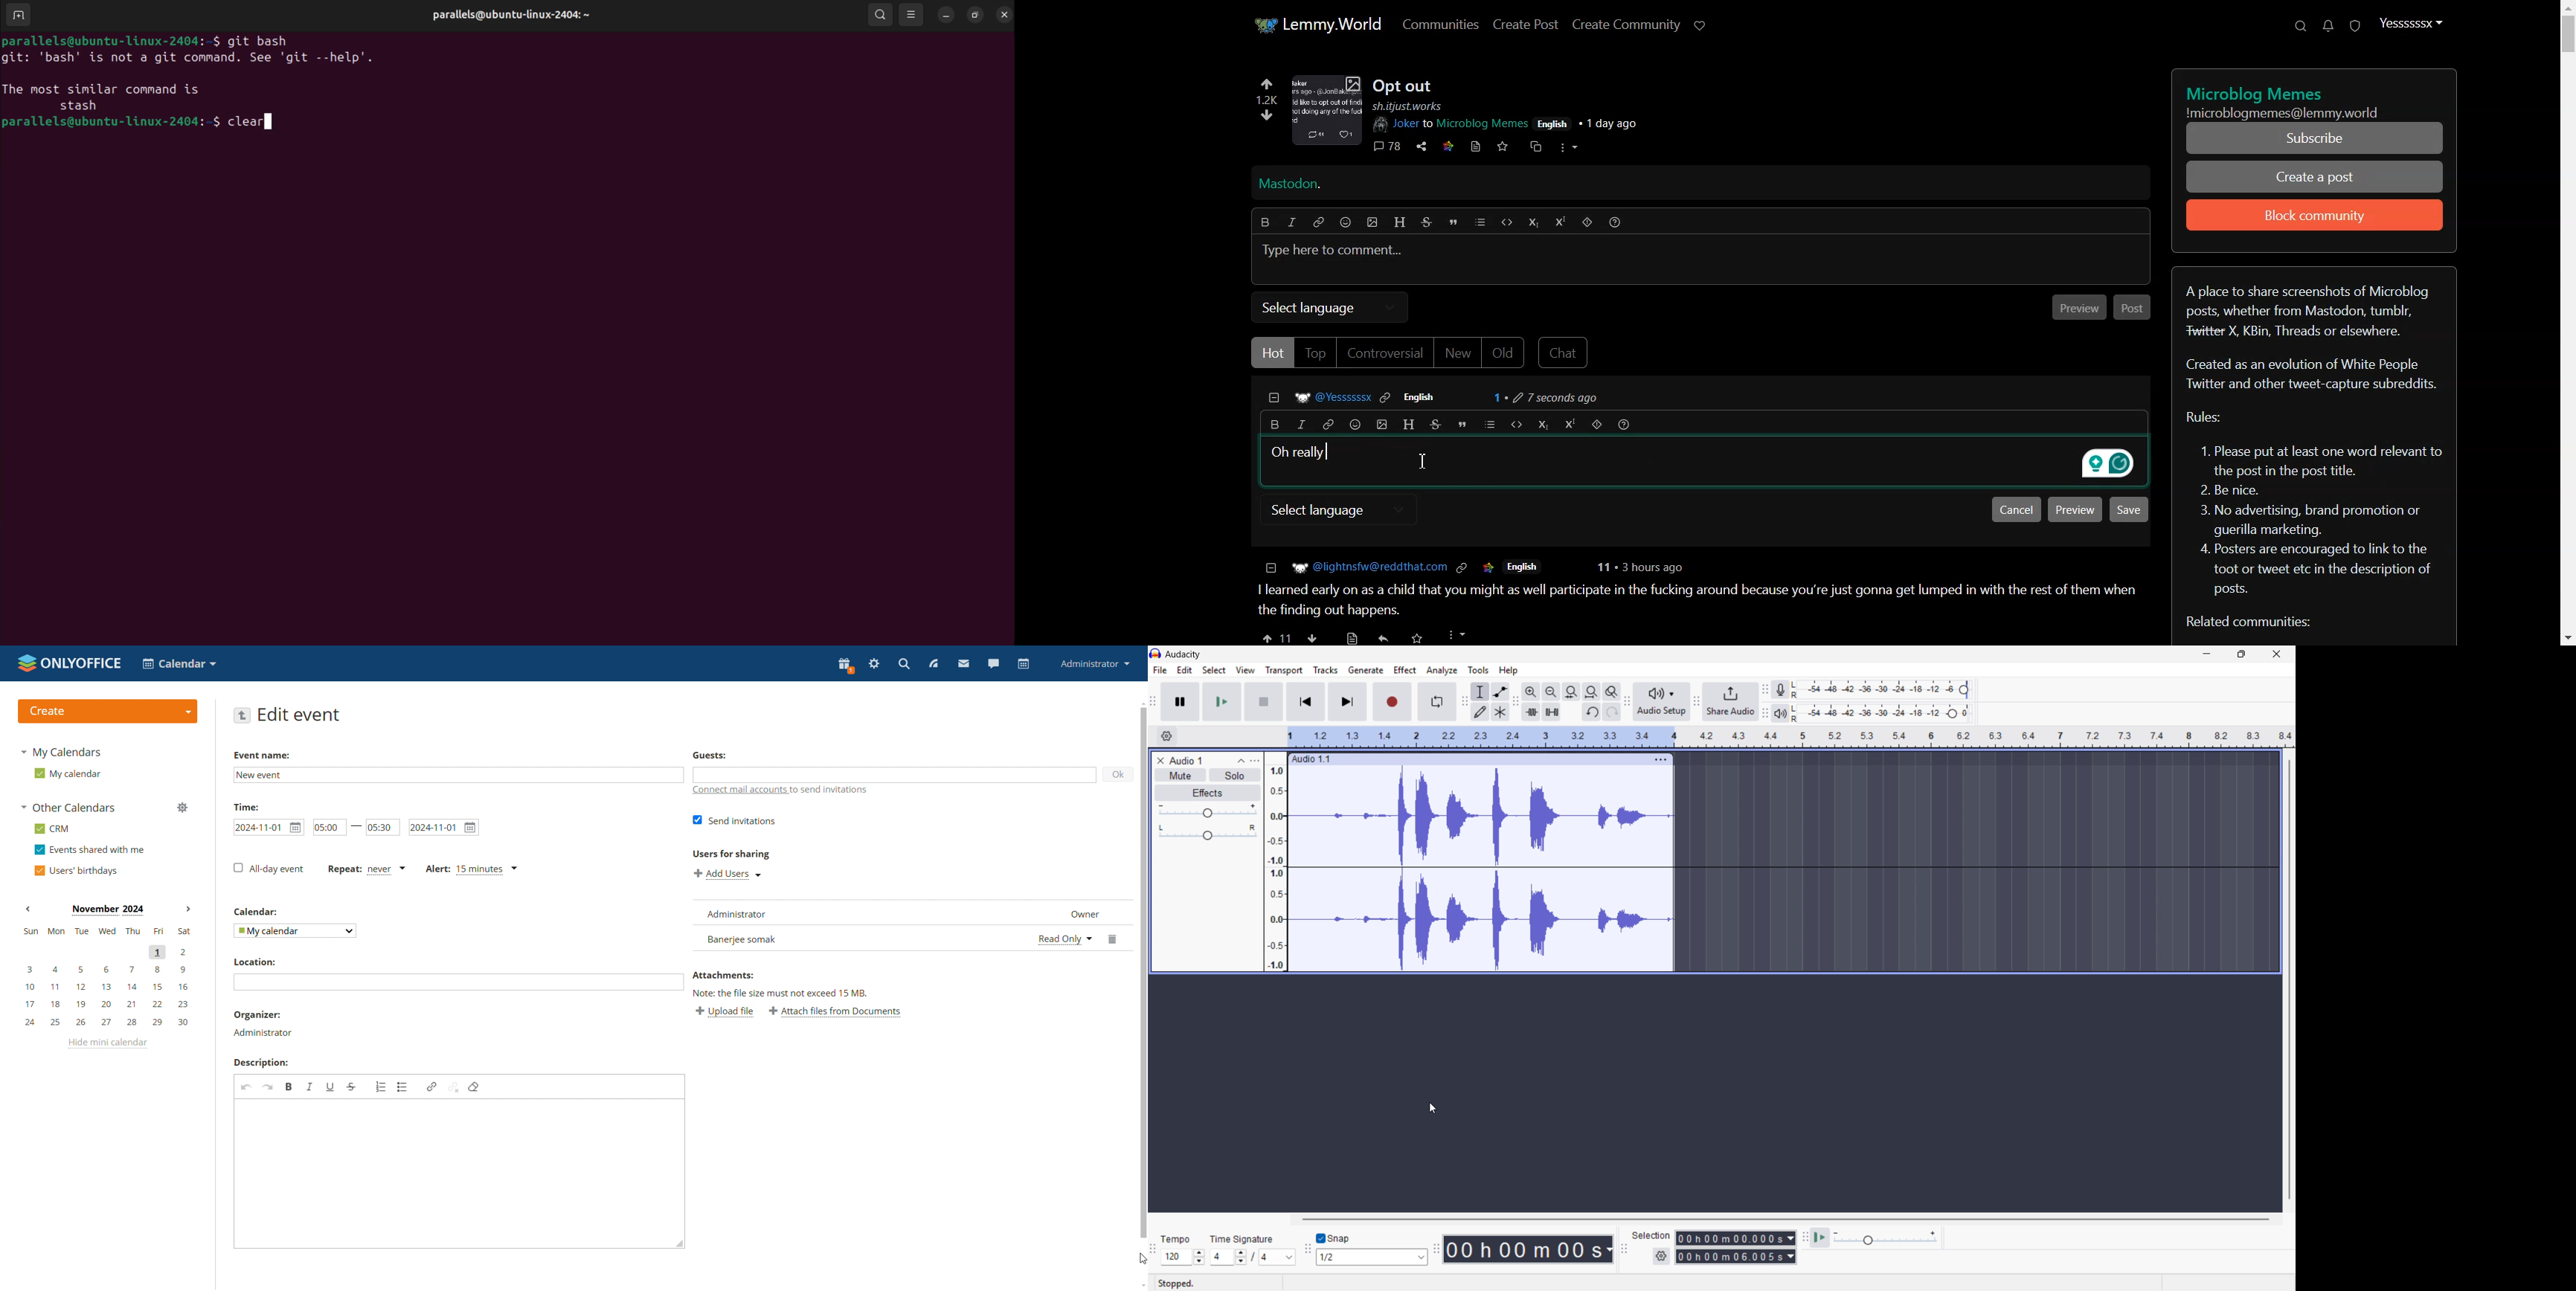 The image size is (2576, 1316). I want to click on Play at speed toolbar, so click(1803, 1238).